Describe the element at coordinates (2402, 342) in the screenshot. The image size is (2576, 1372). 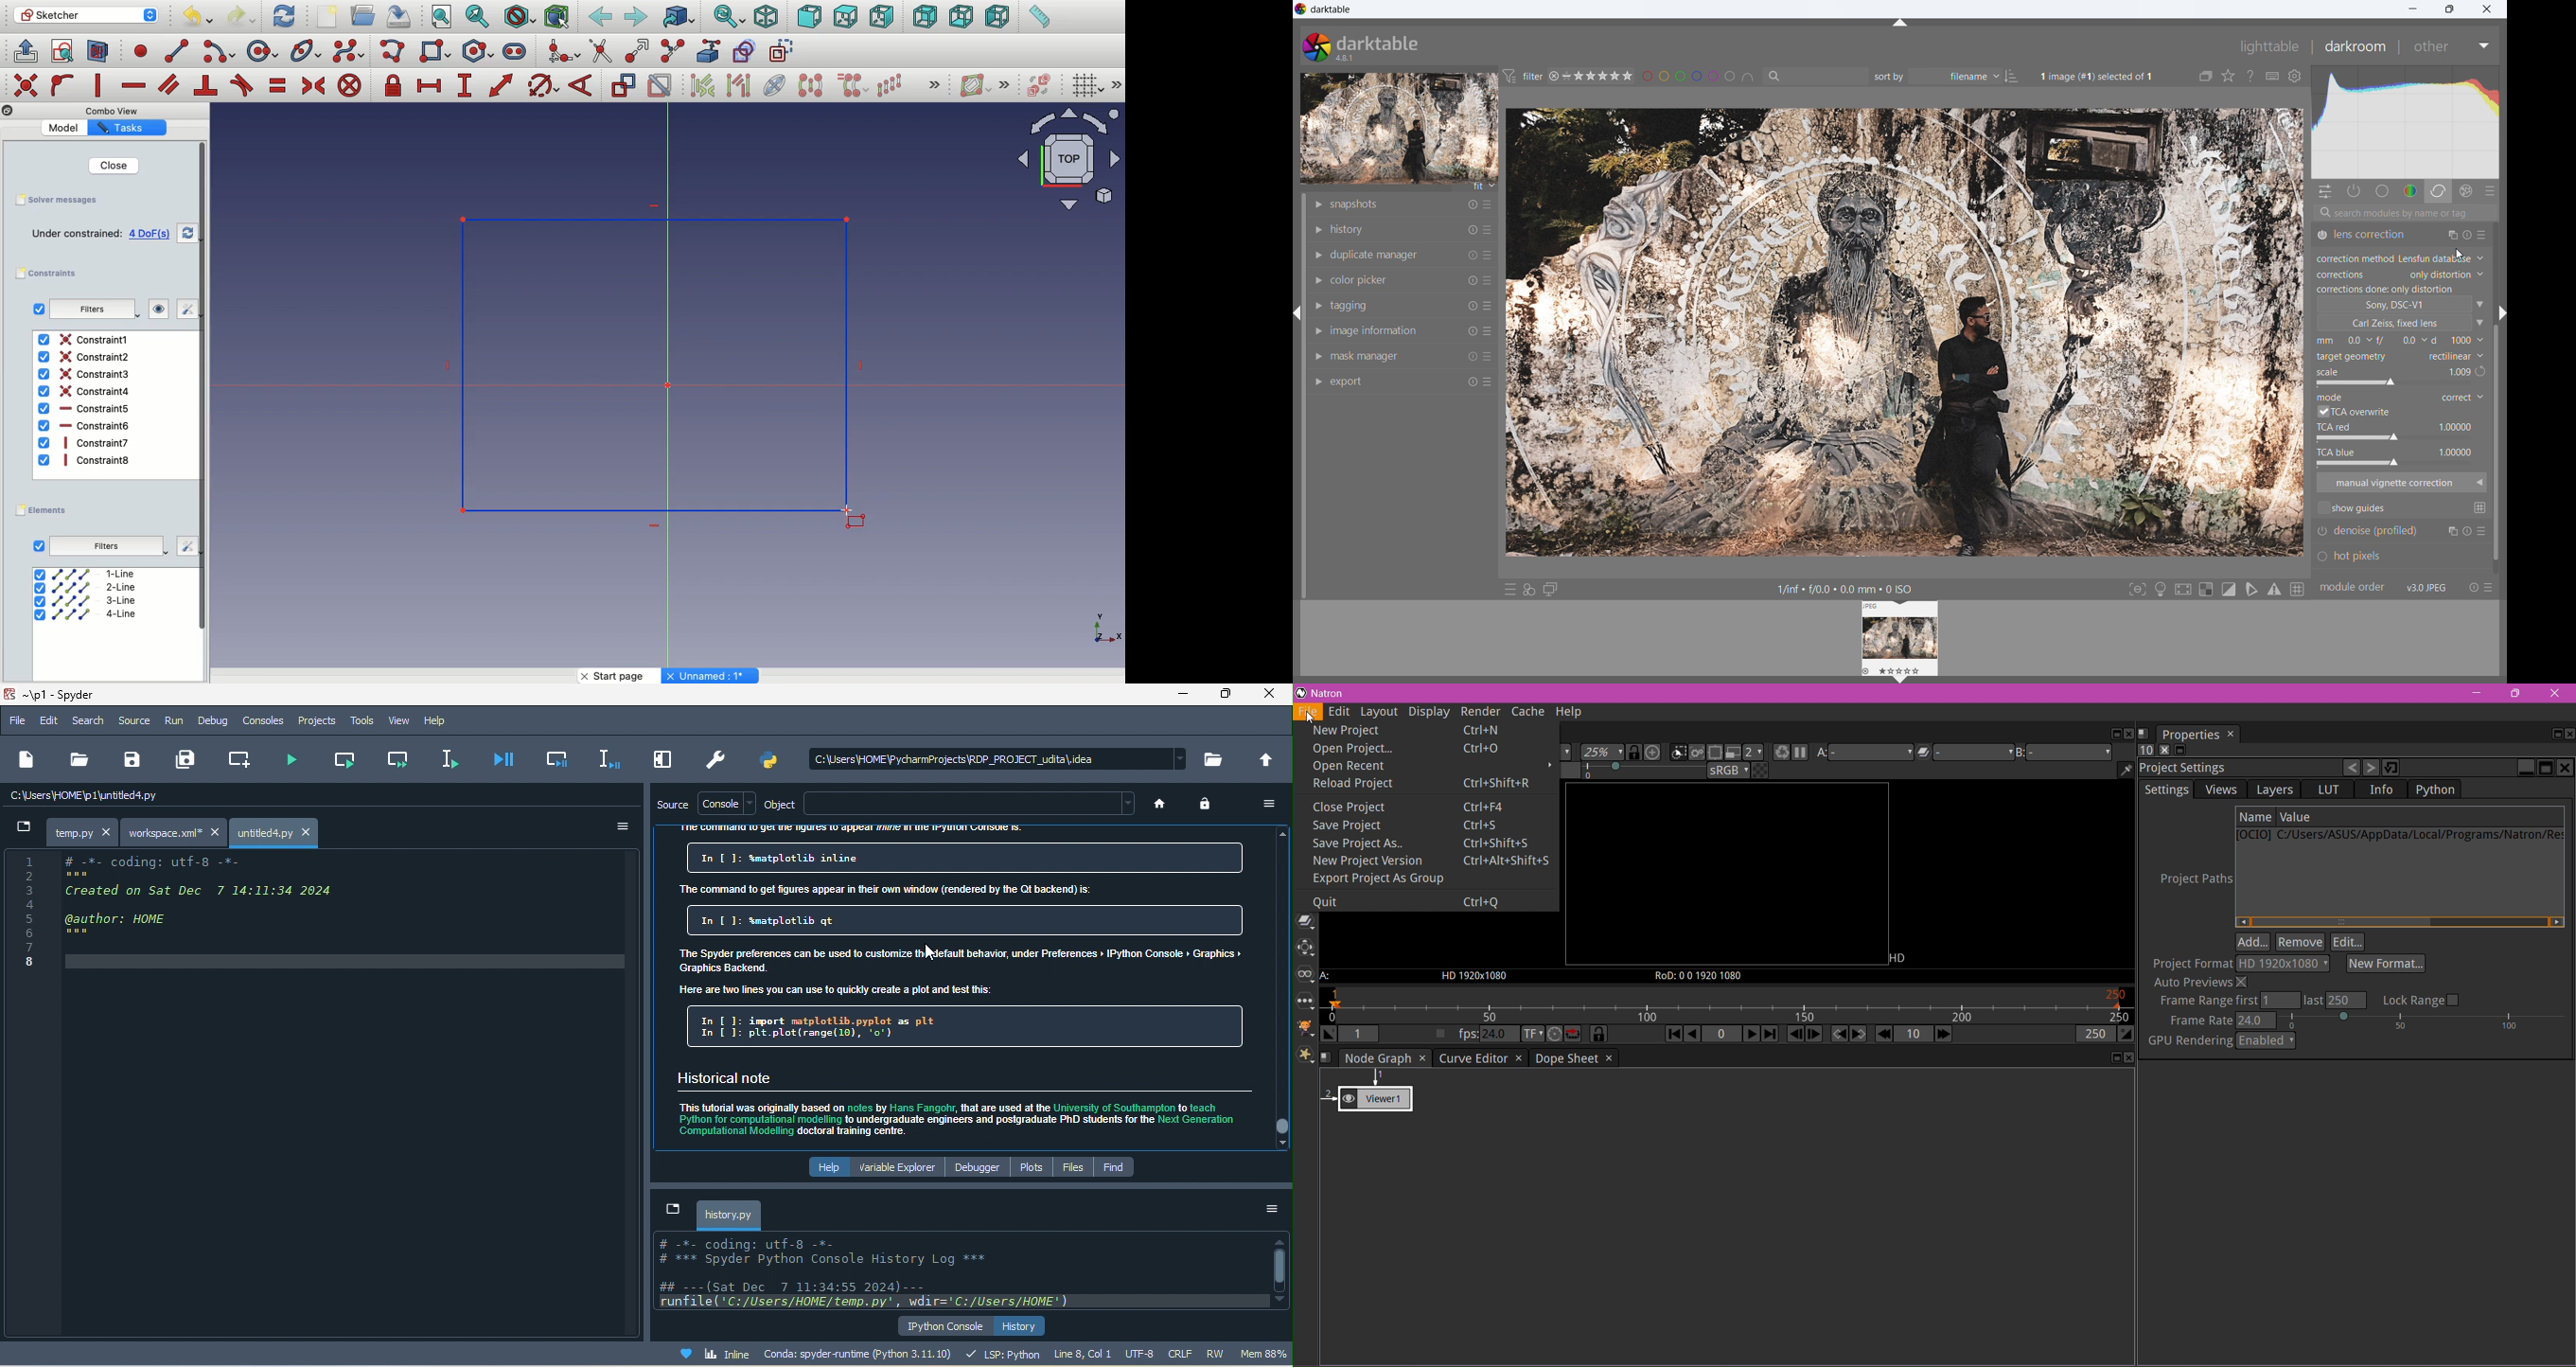
I see `distance from the object` at that location.